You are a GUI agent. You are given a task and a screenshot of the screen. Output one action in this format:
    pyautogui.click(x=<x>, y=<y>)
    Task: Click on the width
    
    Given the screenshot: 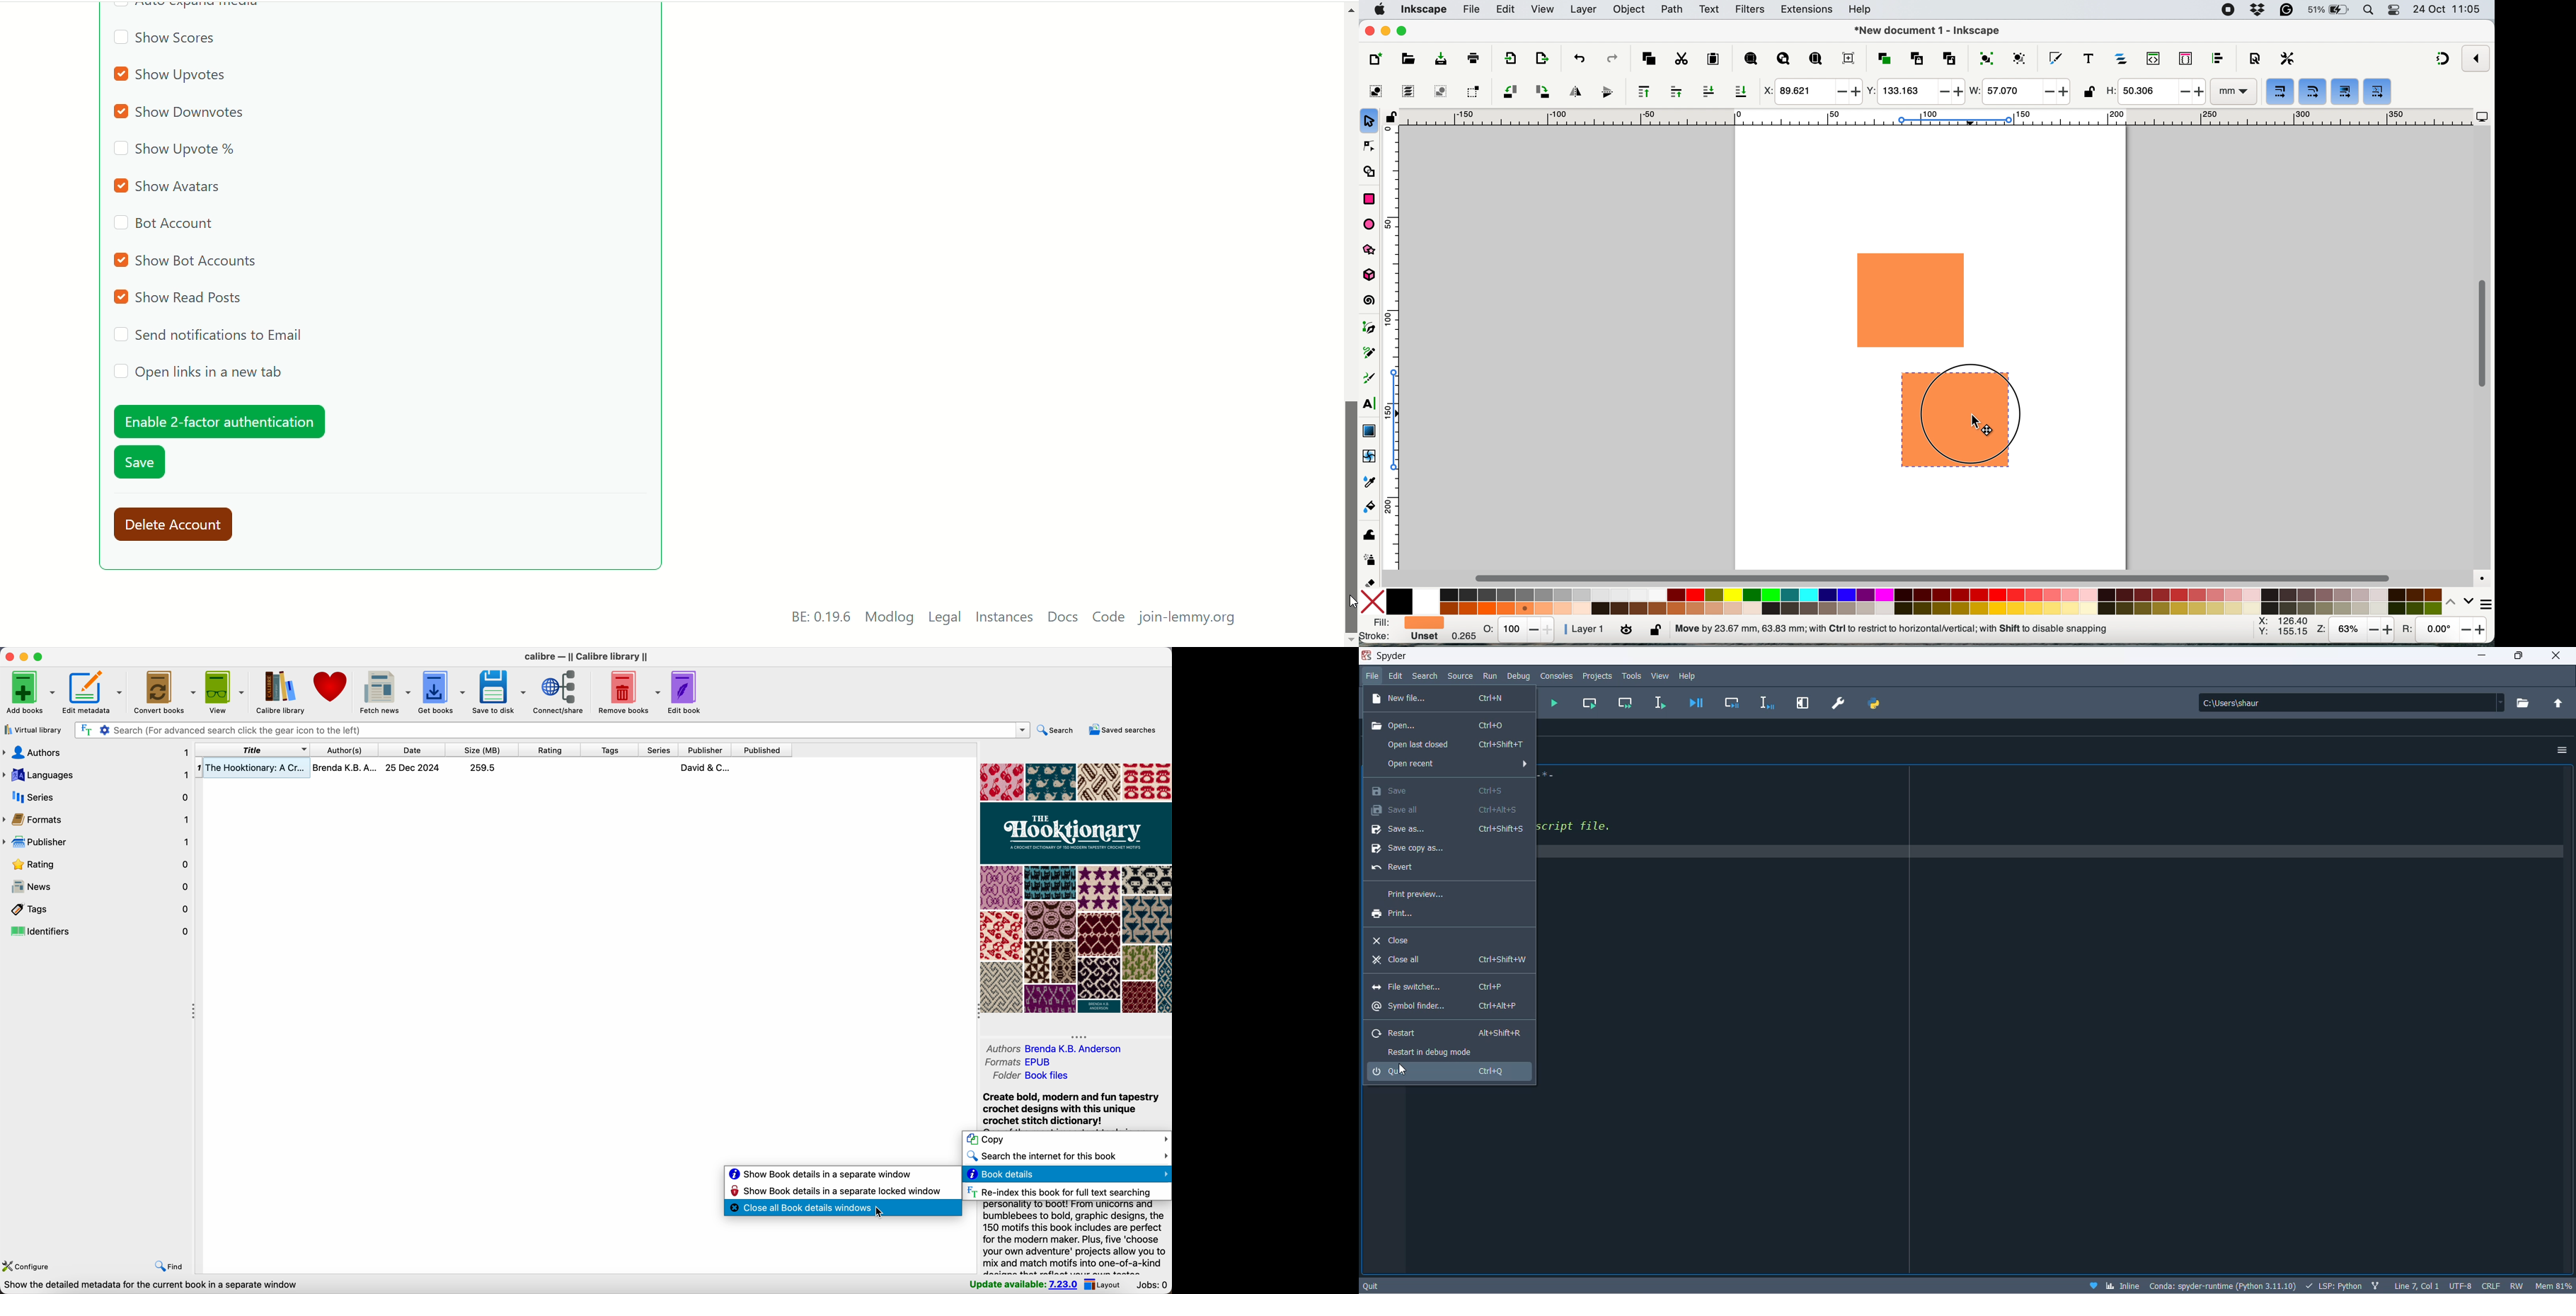 What is the action you would take?
    pyautogui.click(x=2019, y=92)
    